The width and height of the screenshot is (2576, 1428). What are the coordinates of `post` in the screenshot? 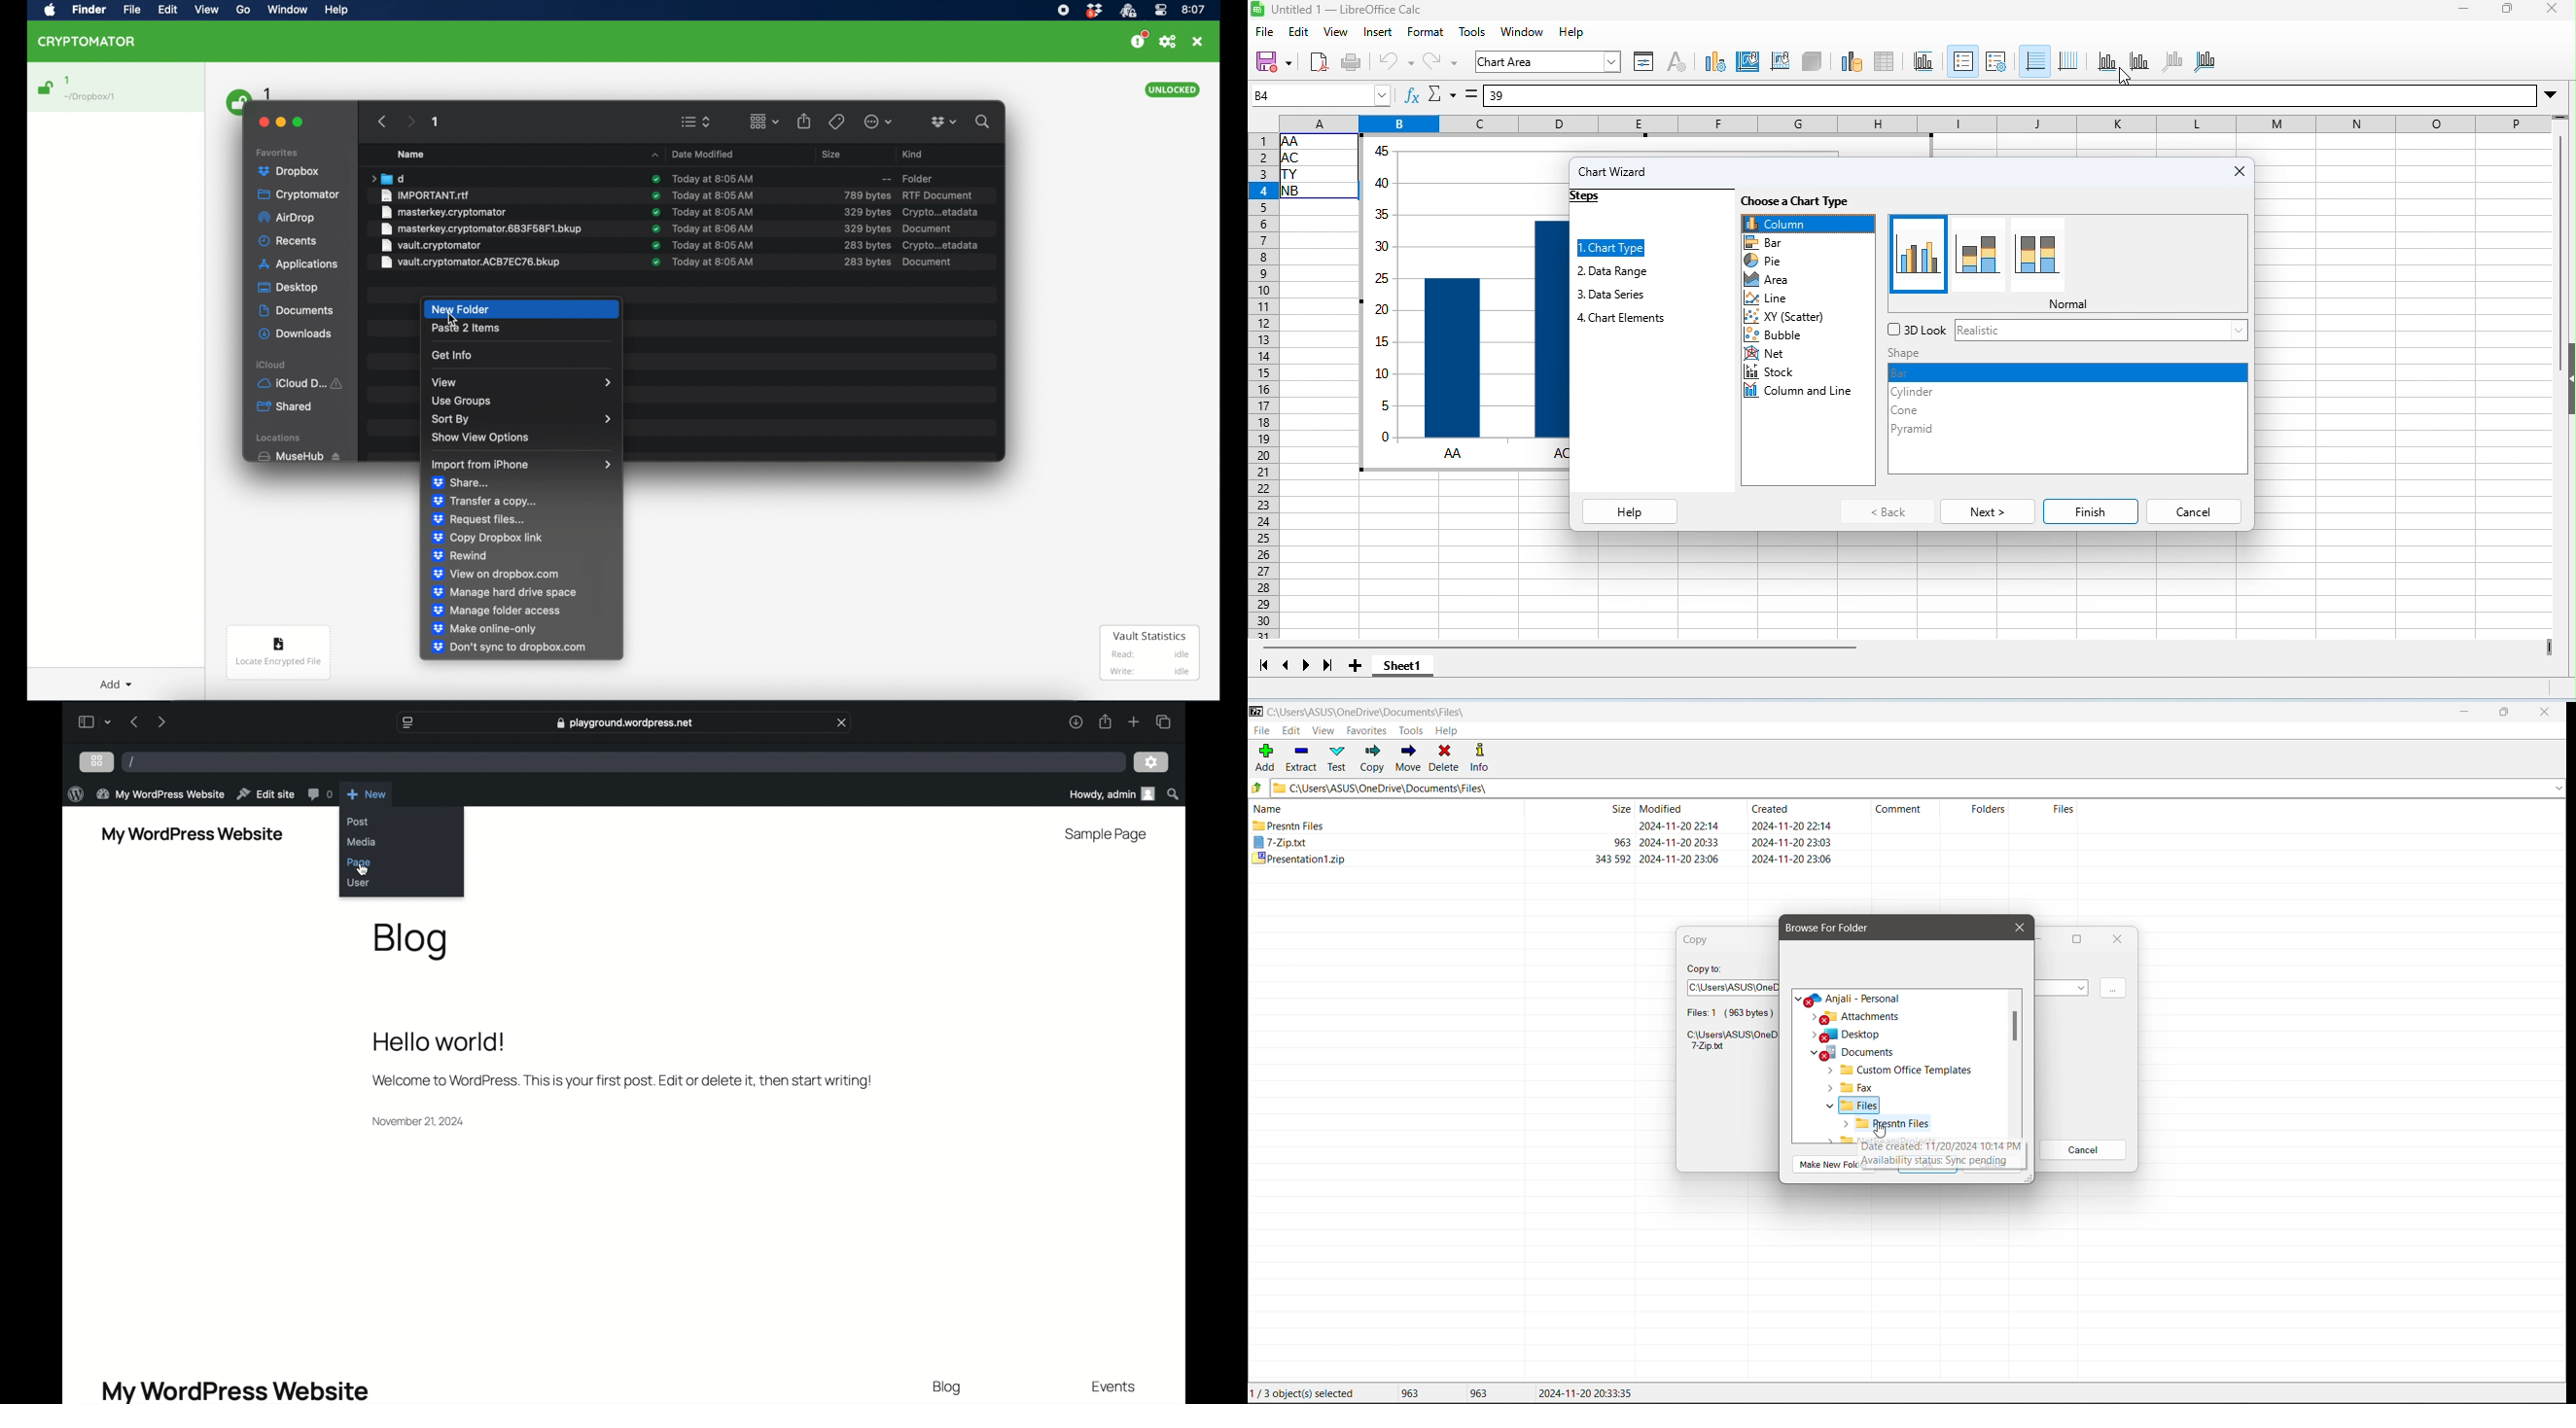 It's located at (358, 822).